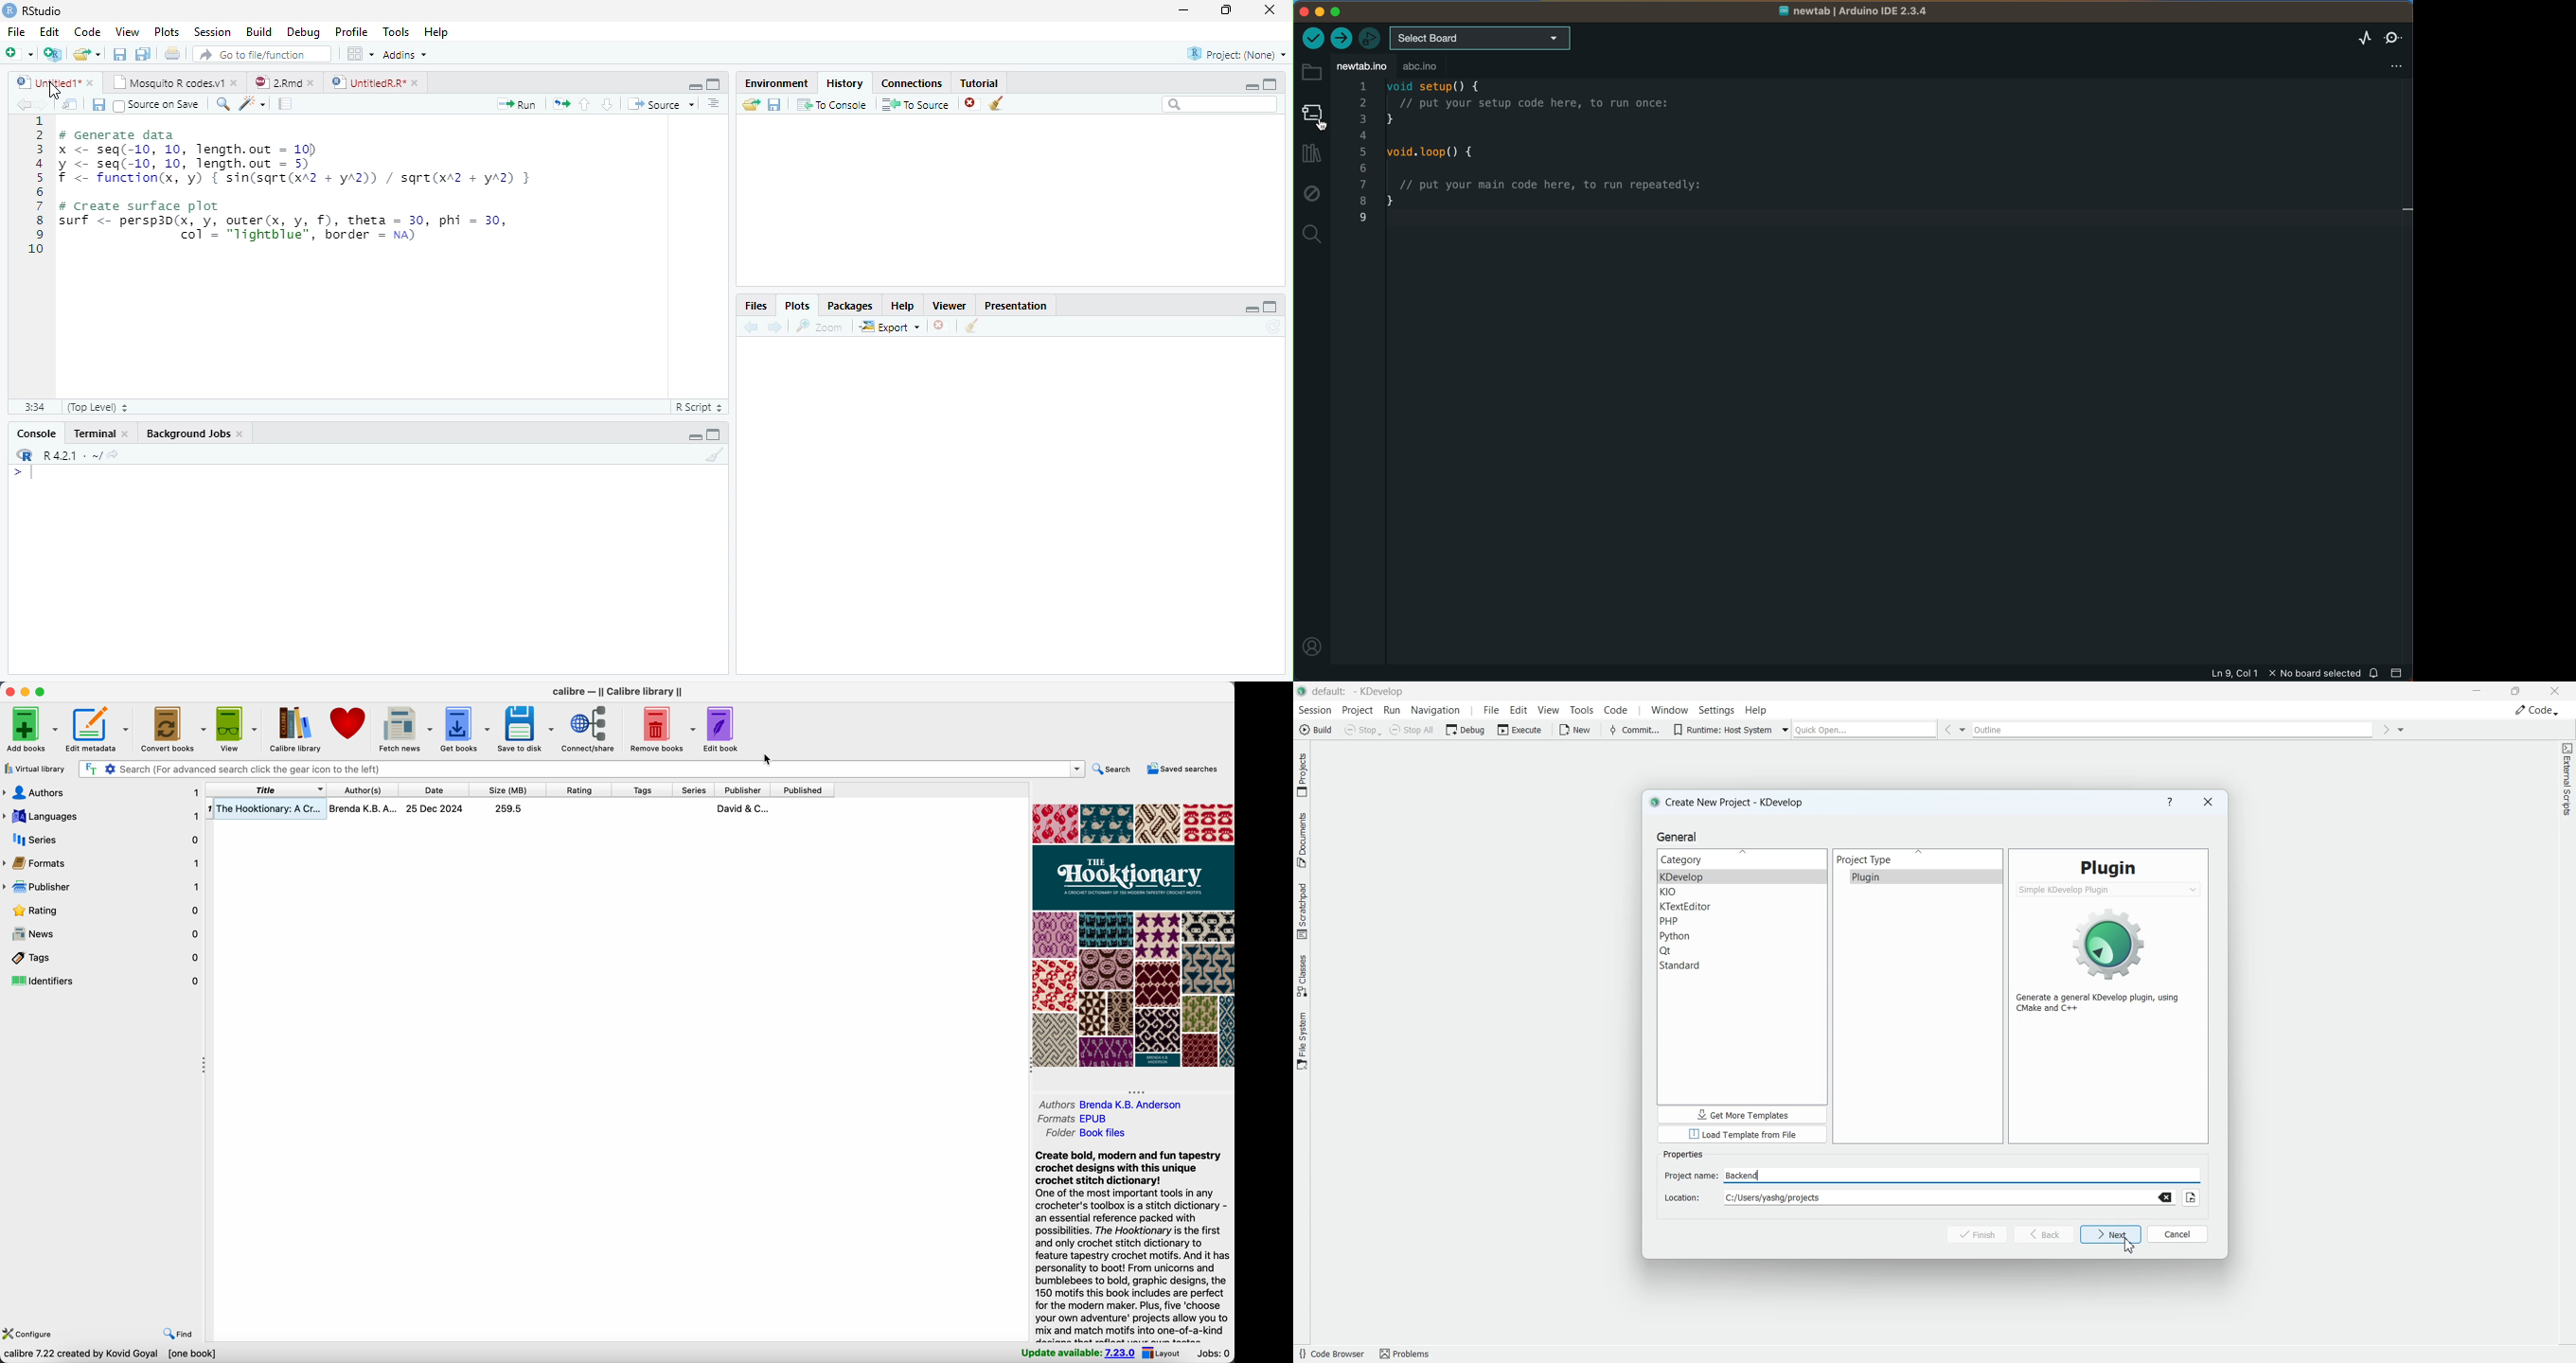  Describe the element at coordinates (285, 103) in the screenshot. I see `Compile Report` at that location.